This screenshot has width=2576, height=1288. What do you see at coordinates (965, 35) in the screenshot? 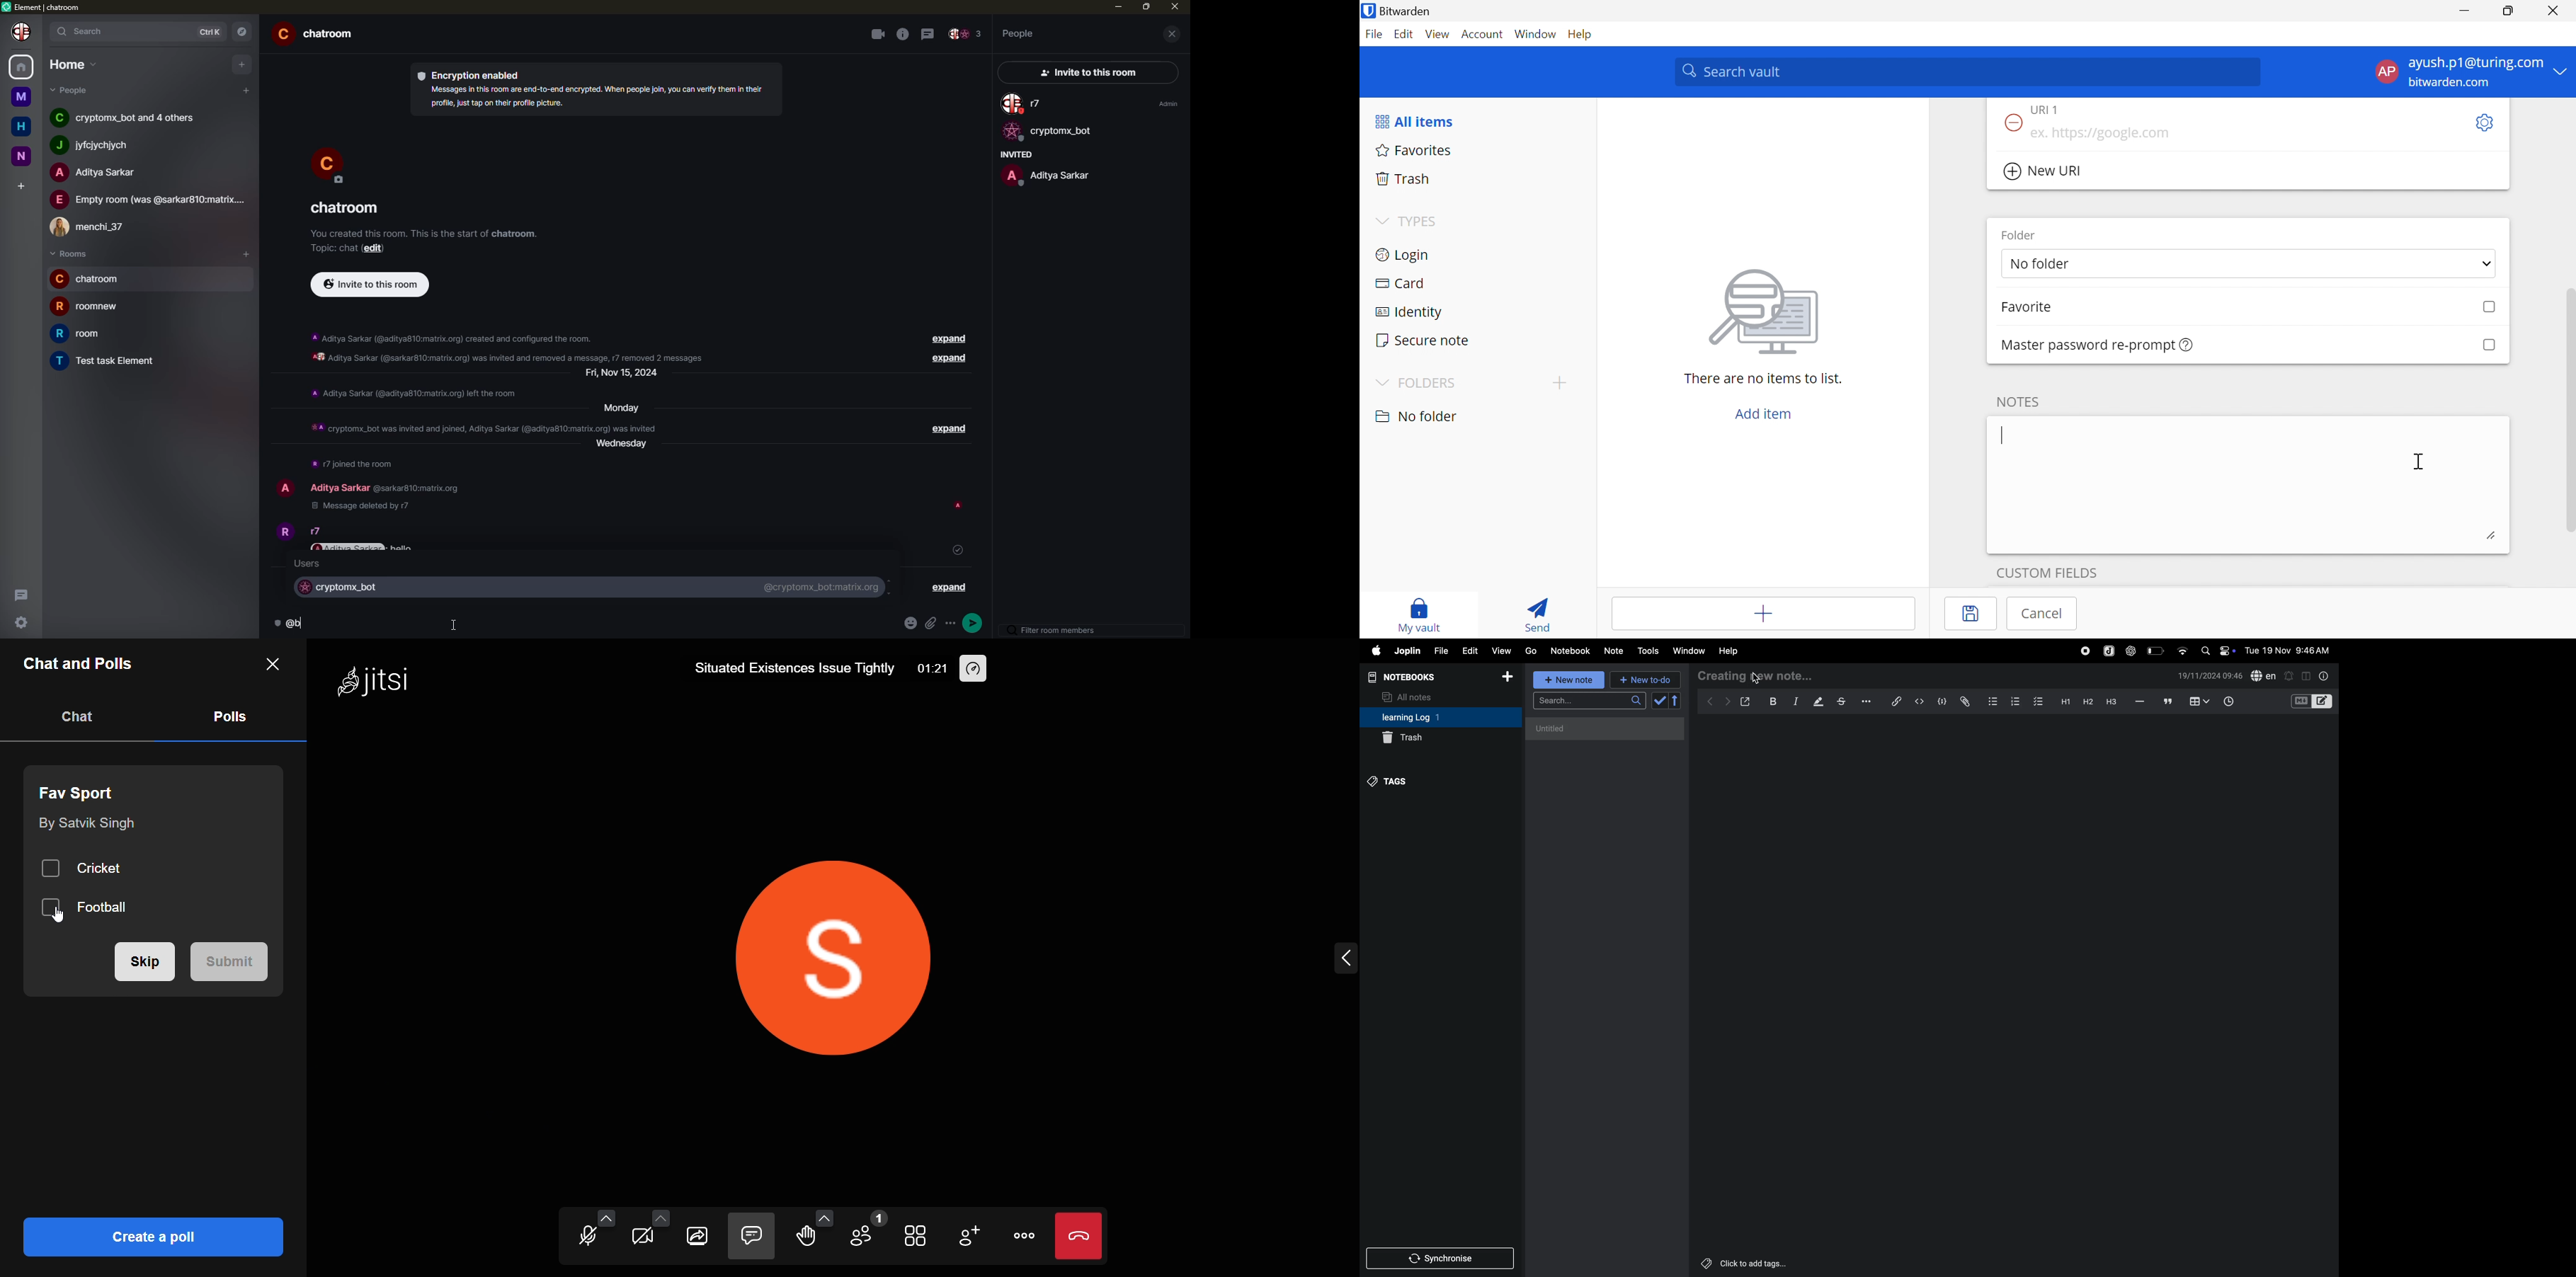
I see `people` at bounding box center [965, 35].